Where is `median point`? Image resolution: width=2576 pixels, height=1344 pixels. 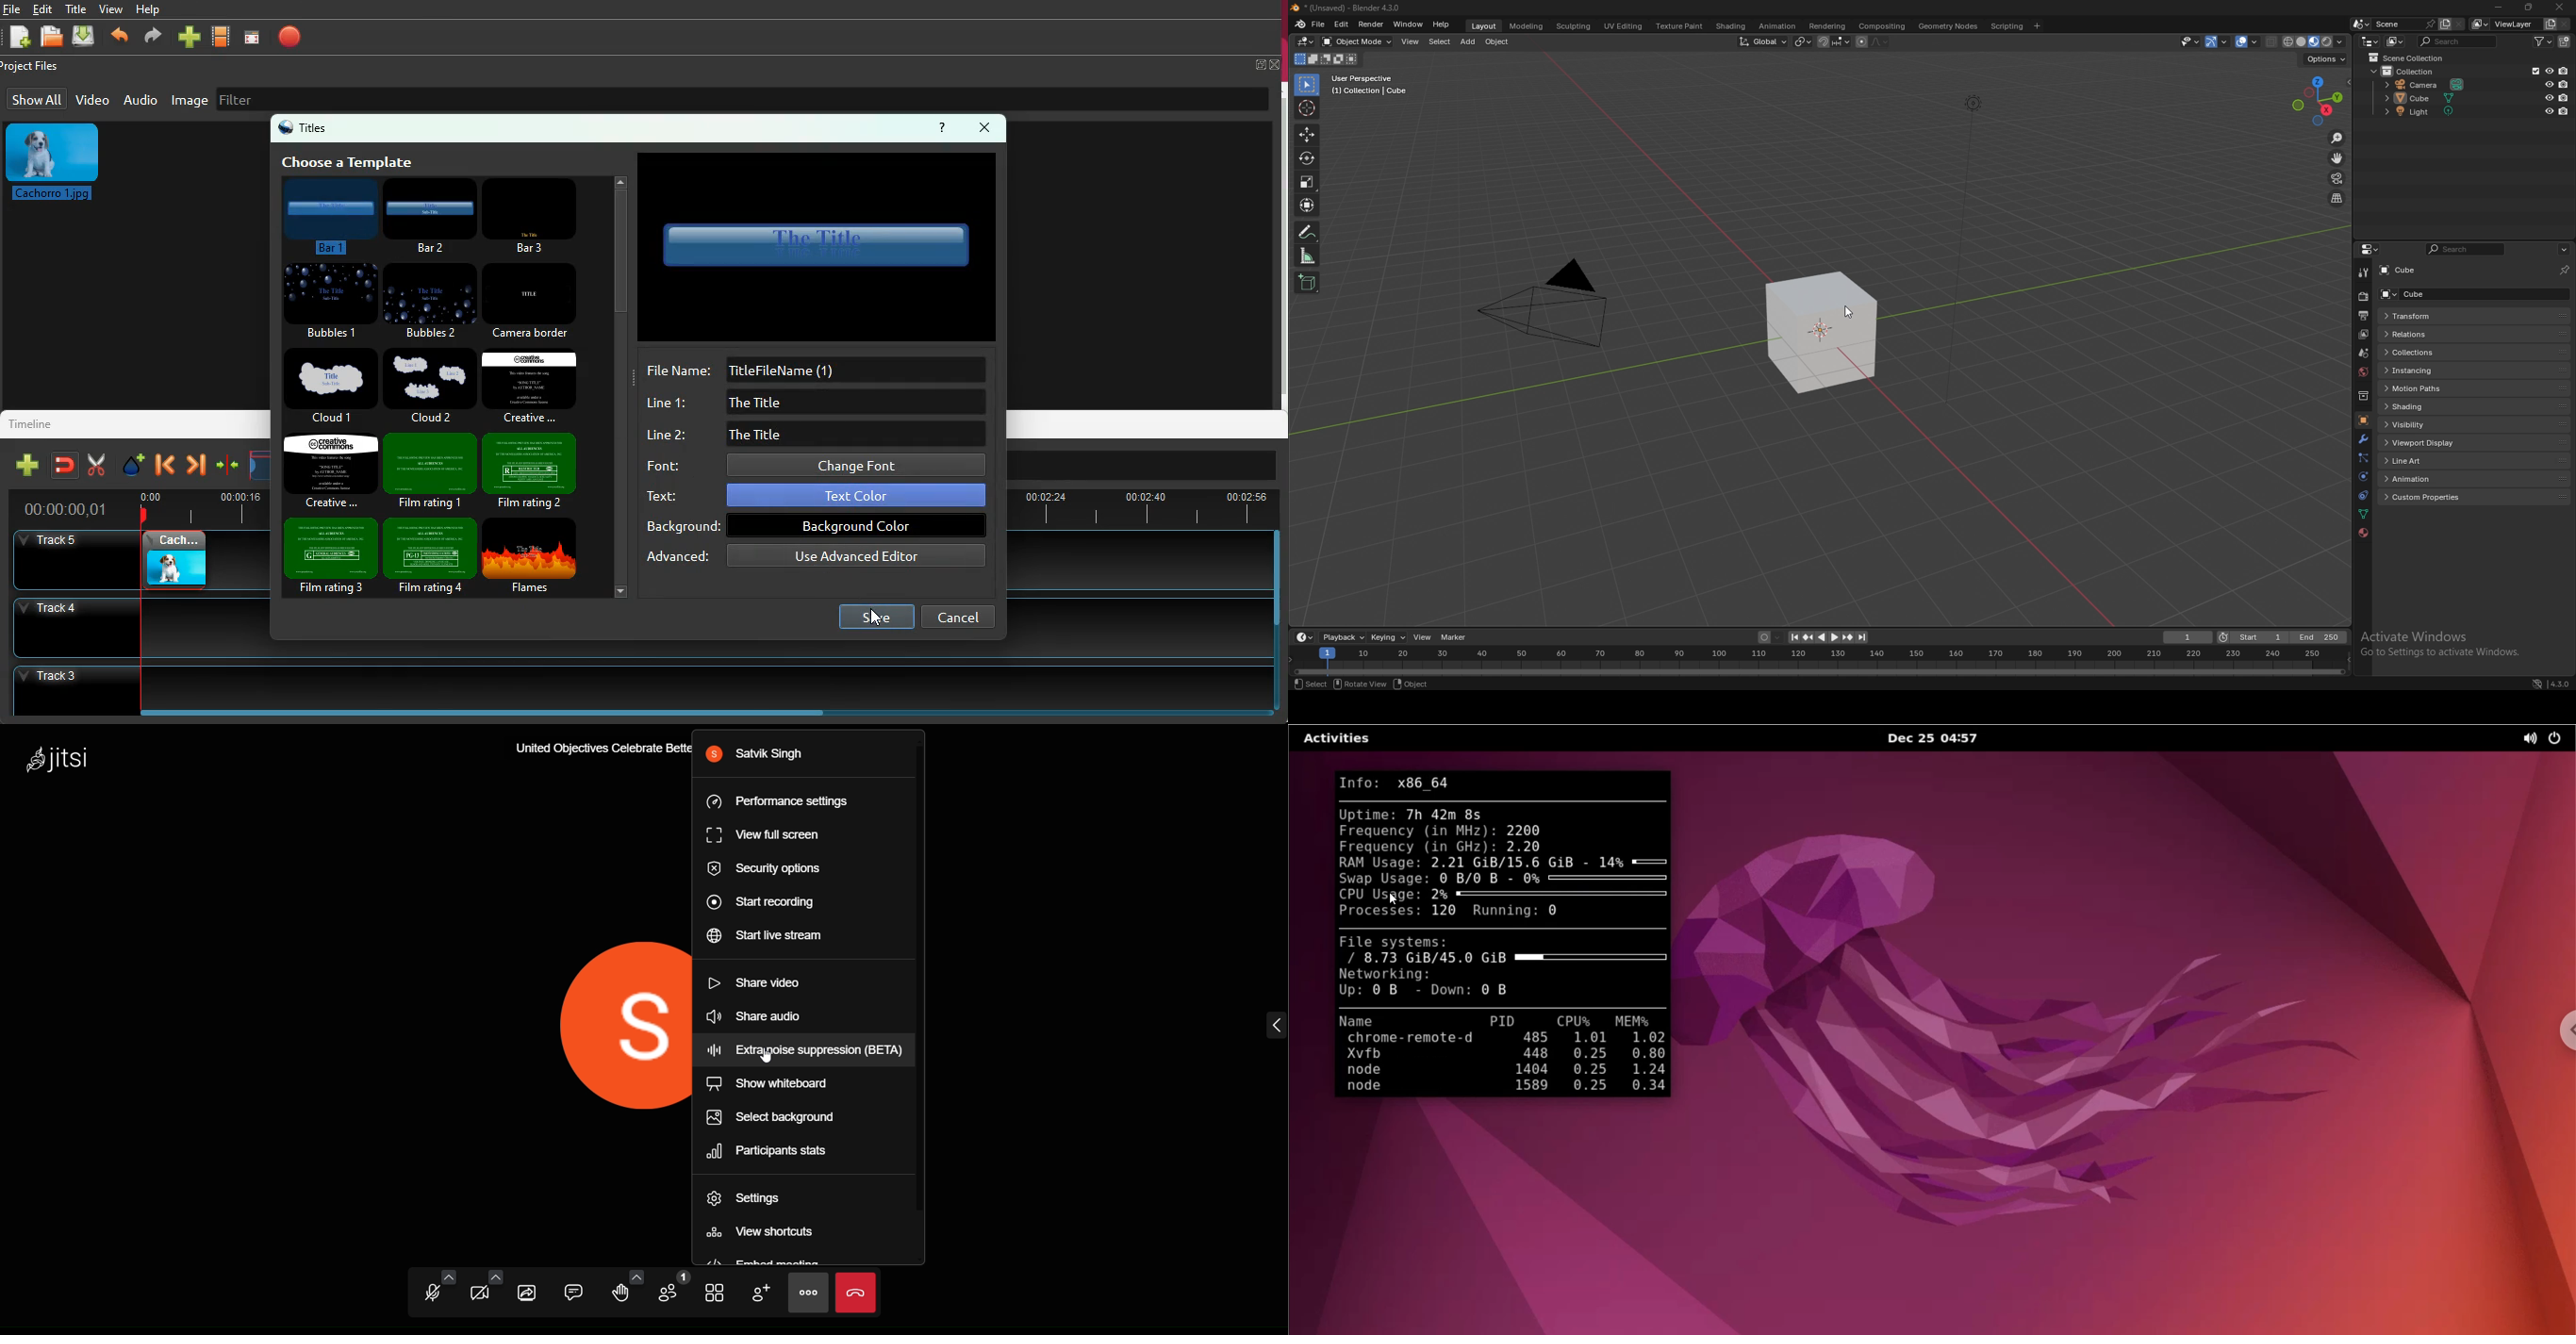
median point is located at coordinates (1803, 41).